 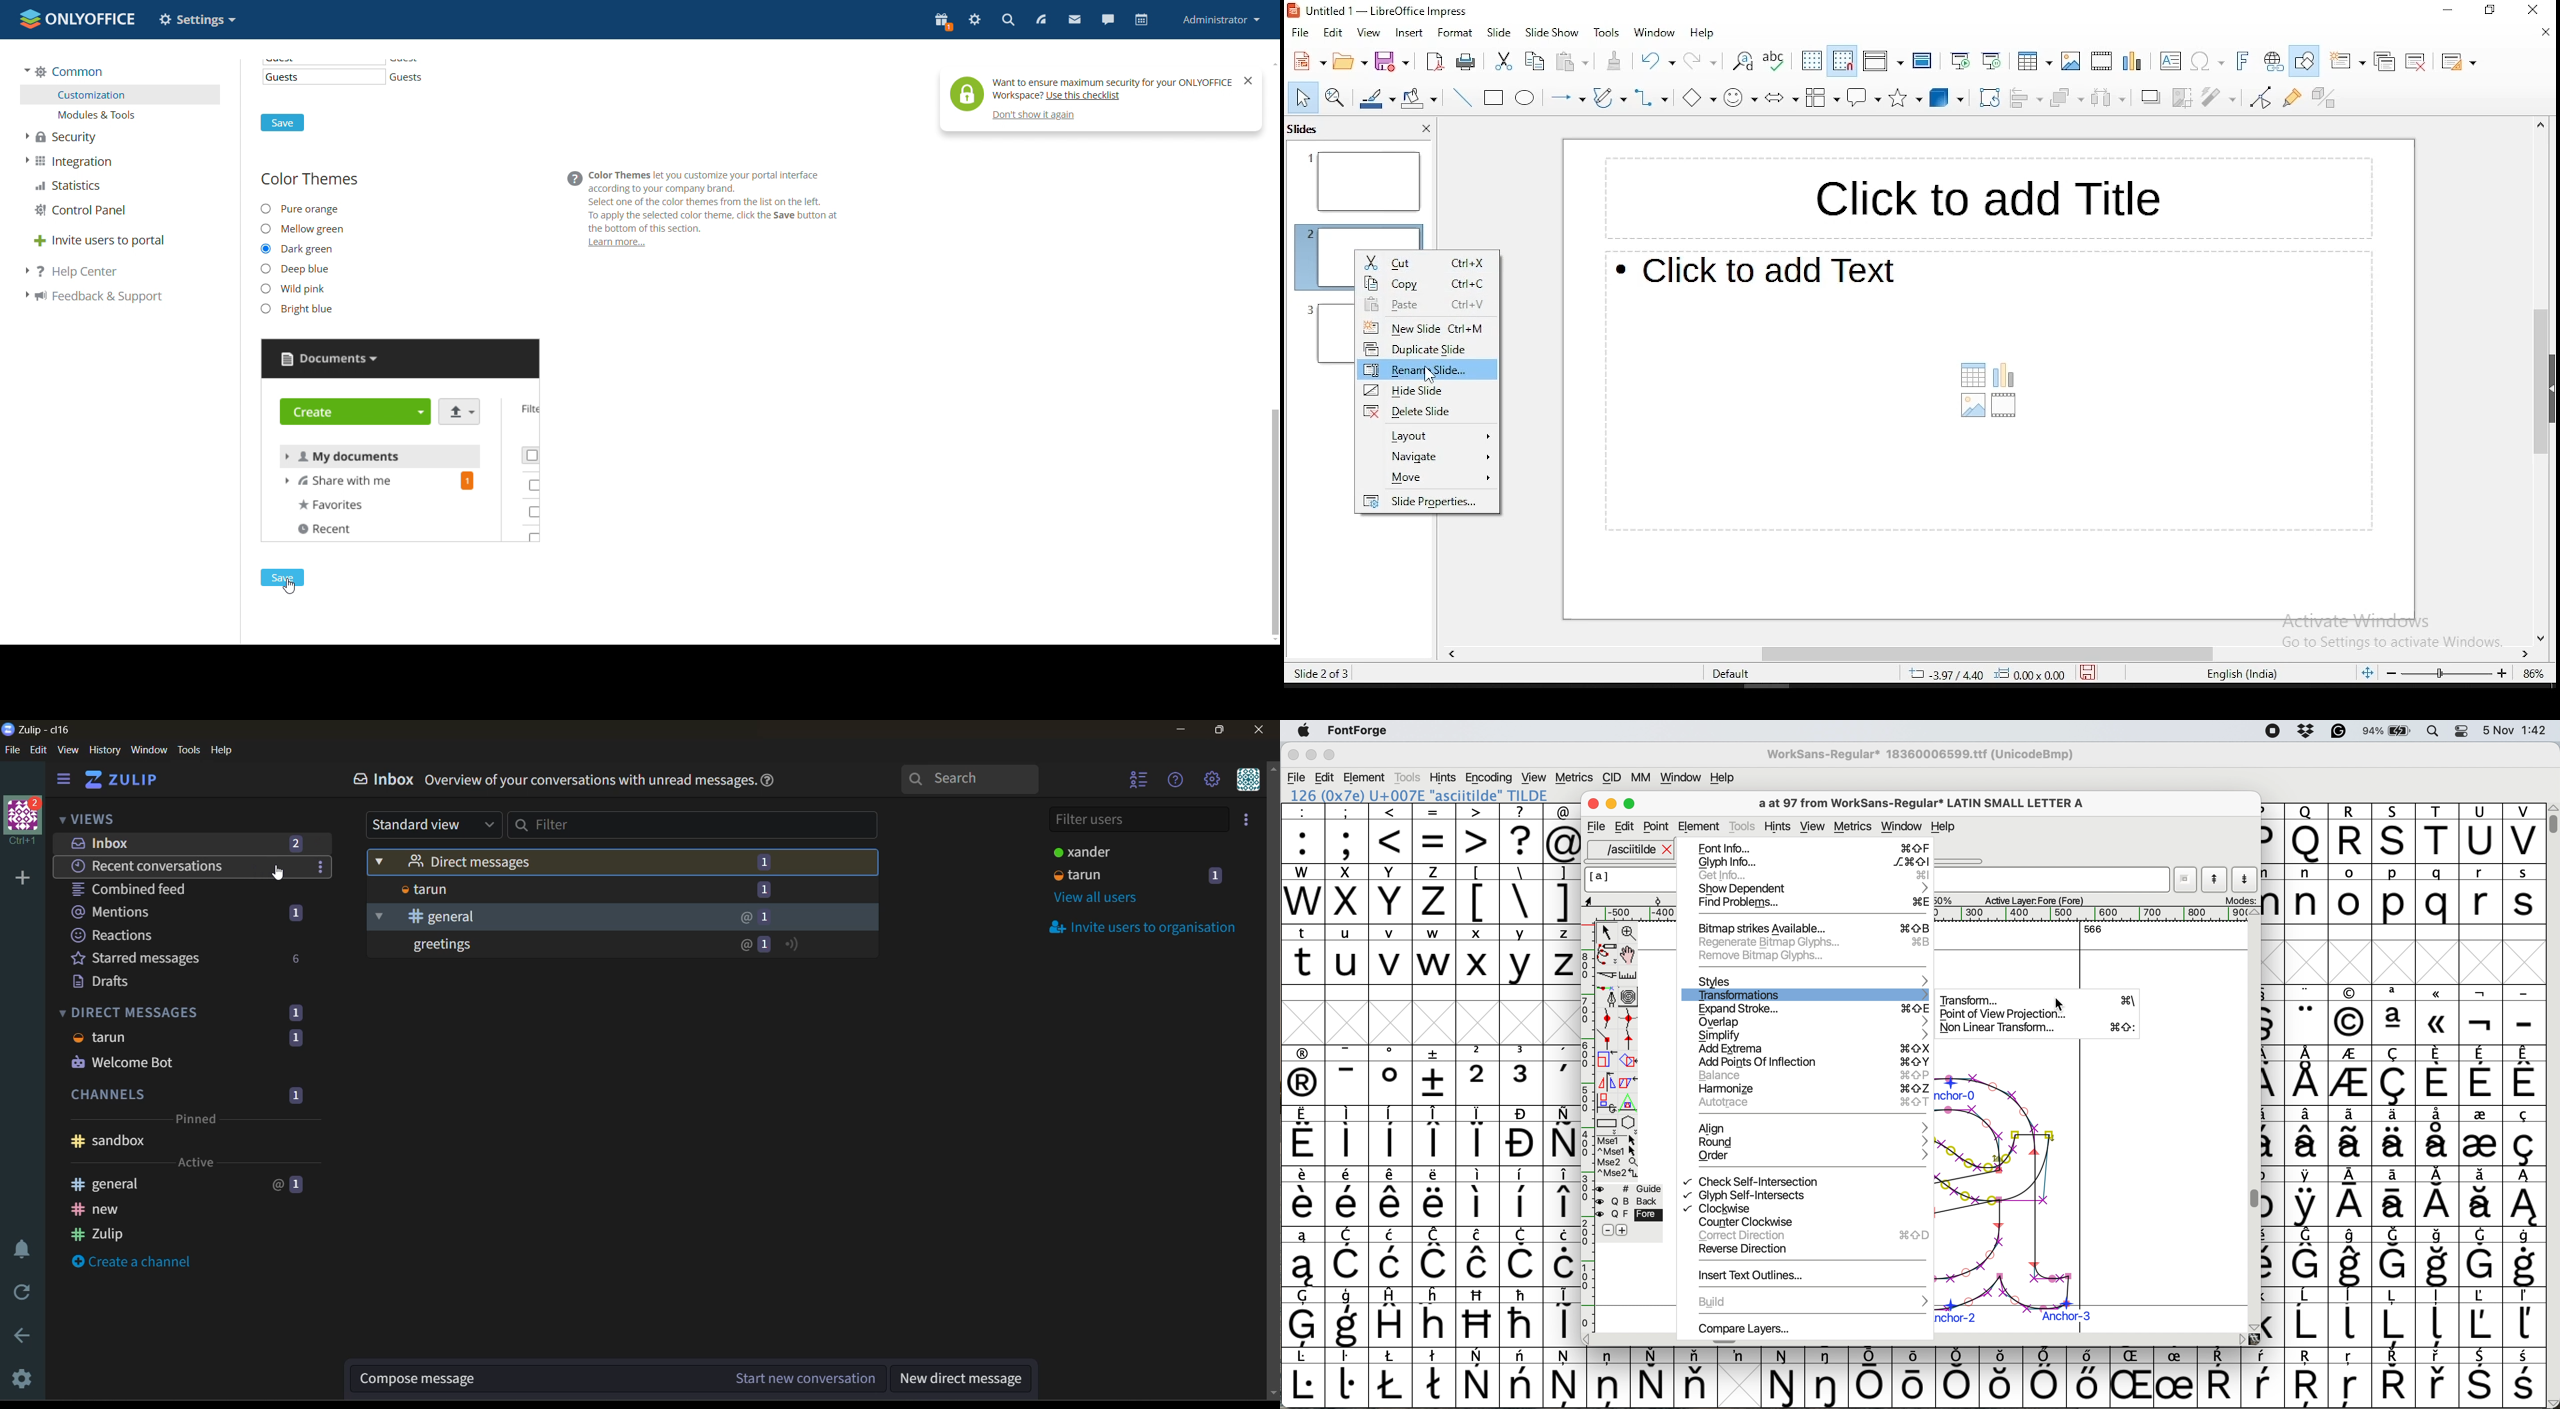 What do you see at coordinates (2524, 1258) in the screenshot?
I see `symbol` at bounding box center [2524, 1258].